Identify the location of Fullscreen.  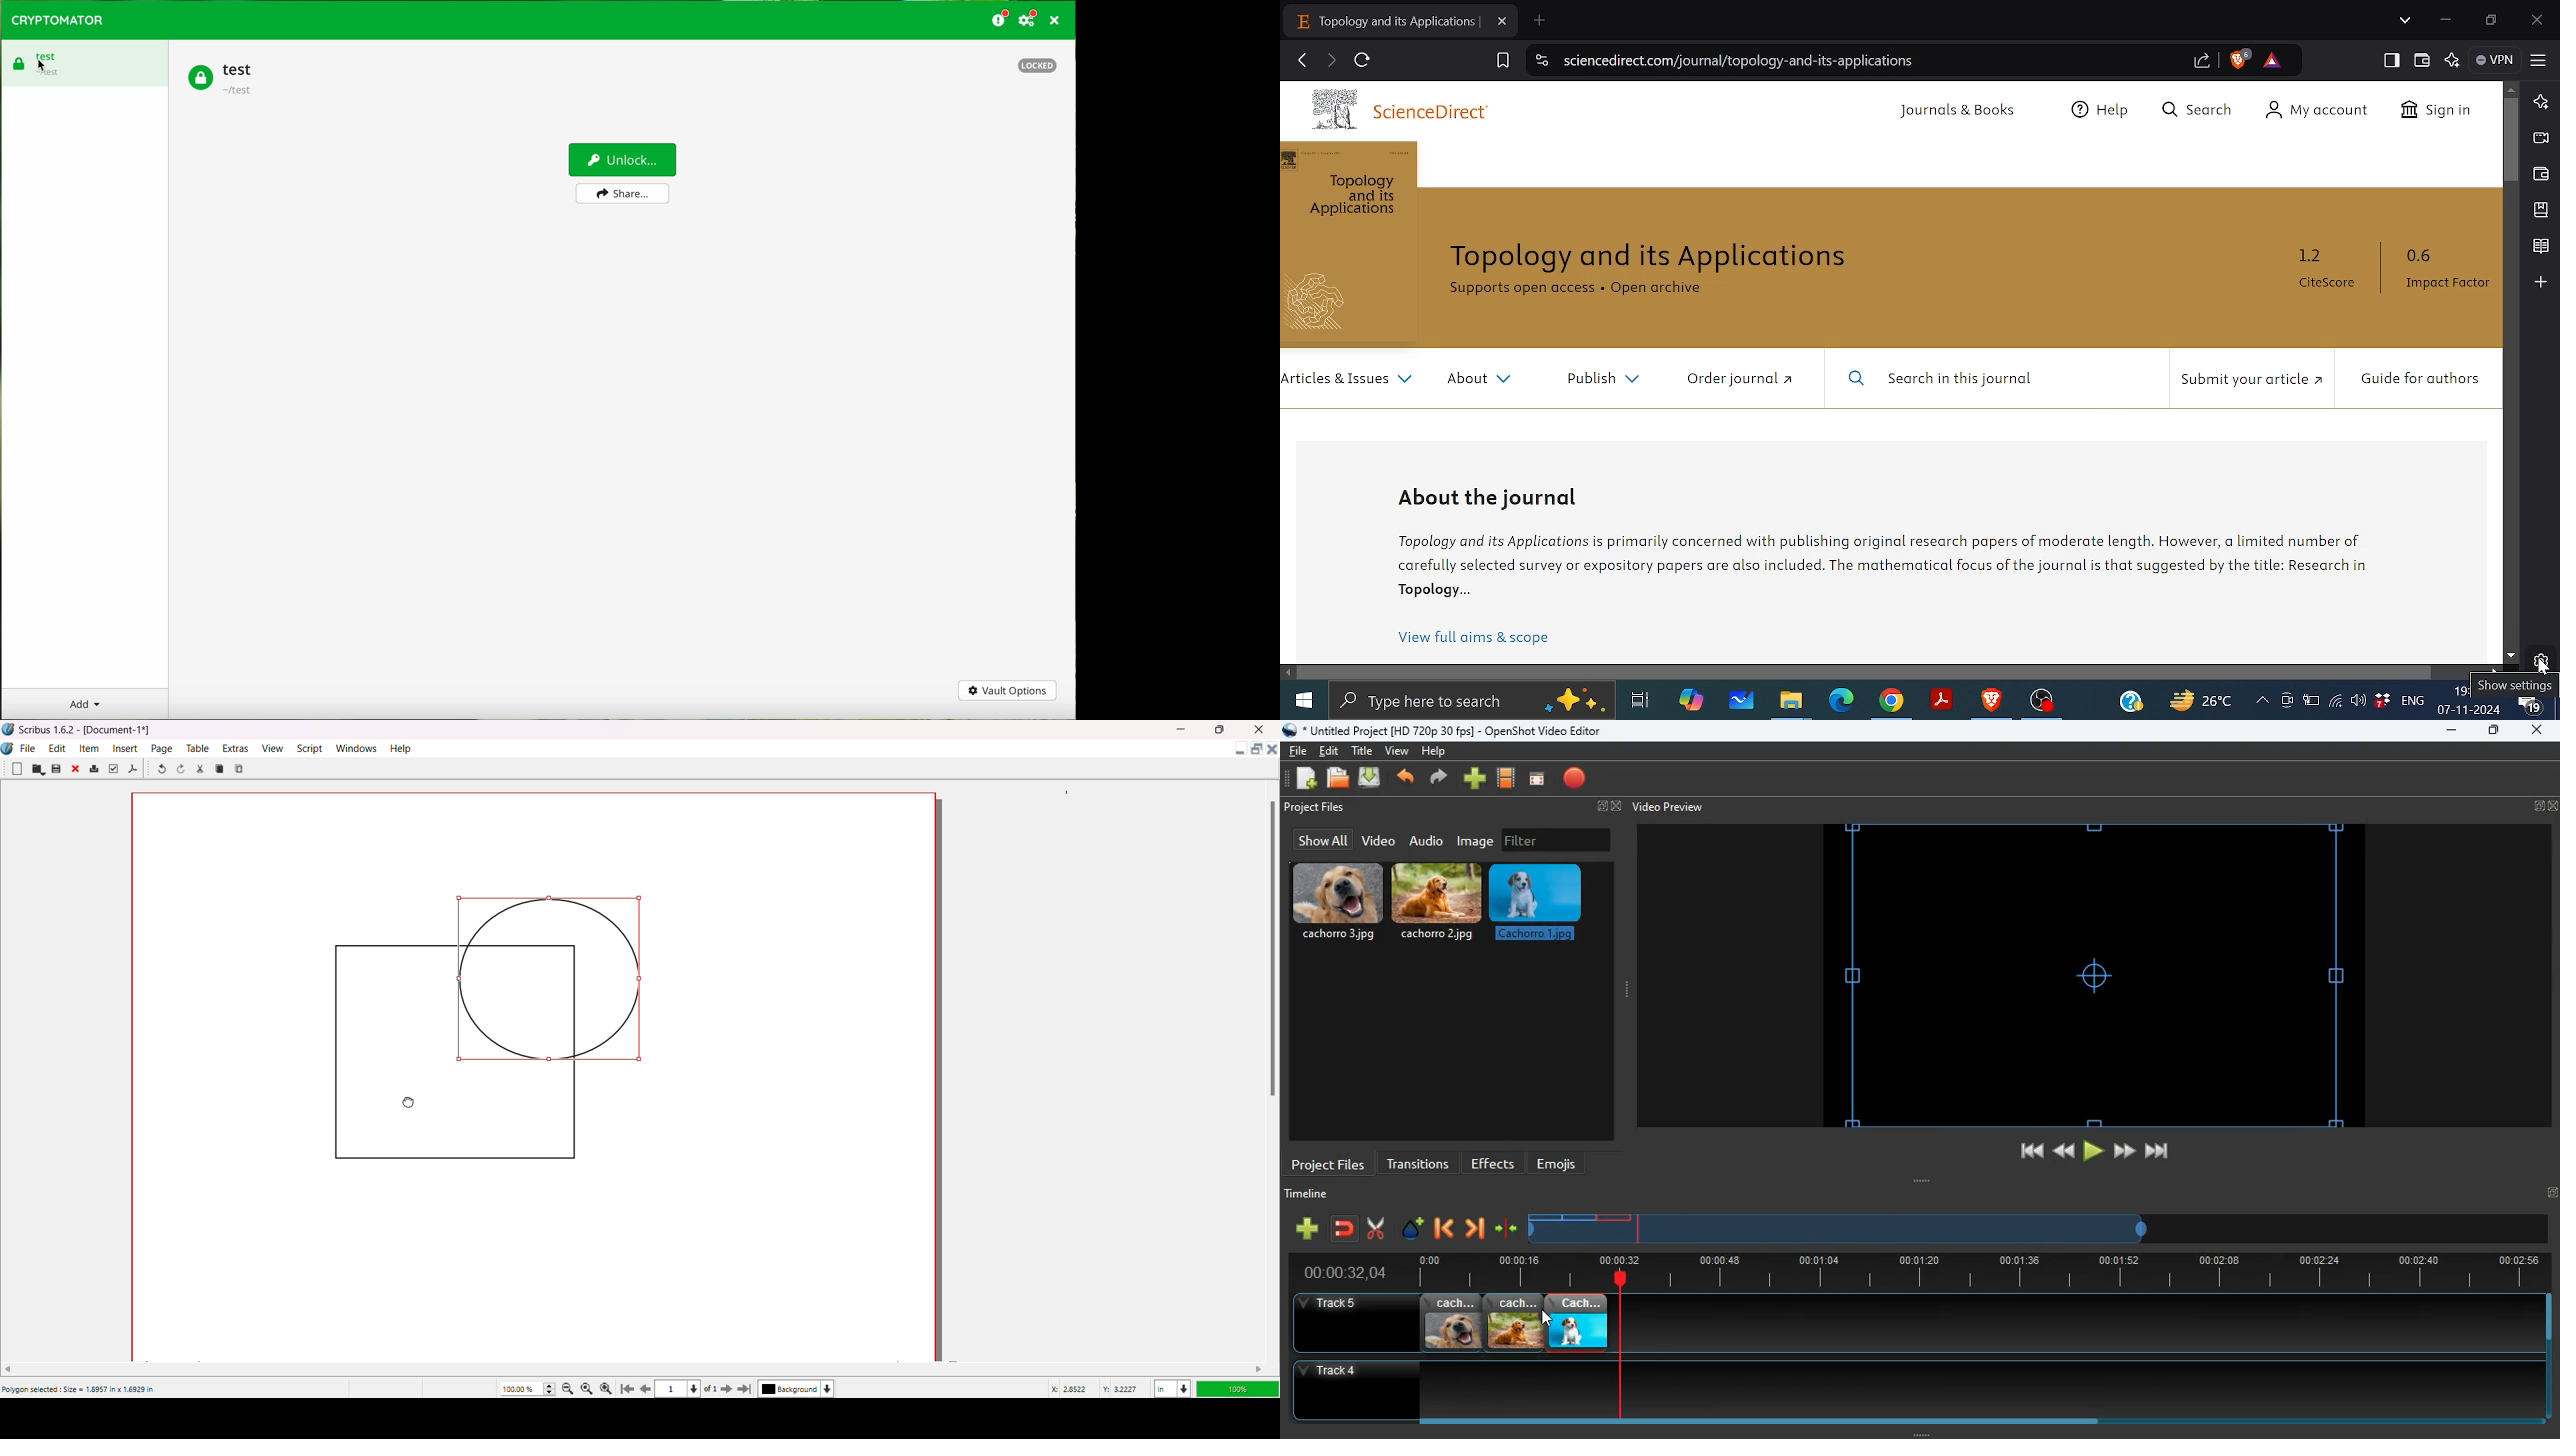
(2552, 1192).